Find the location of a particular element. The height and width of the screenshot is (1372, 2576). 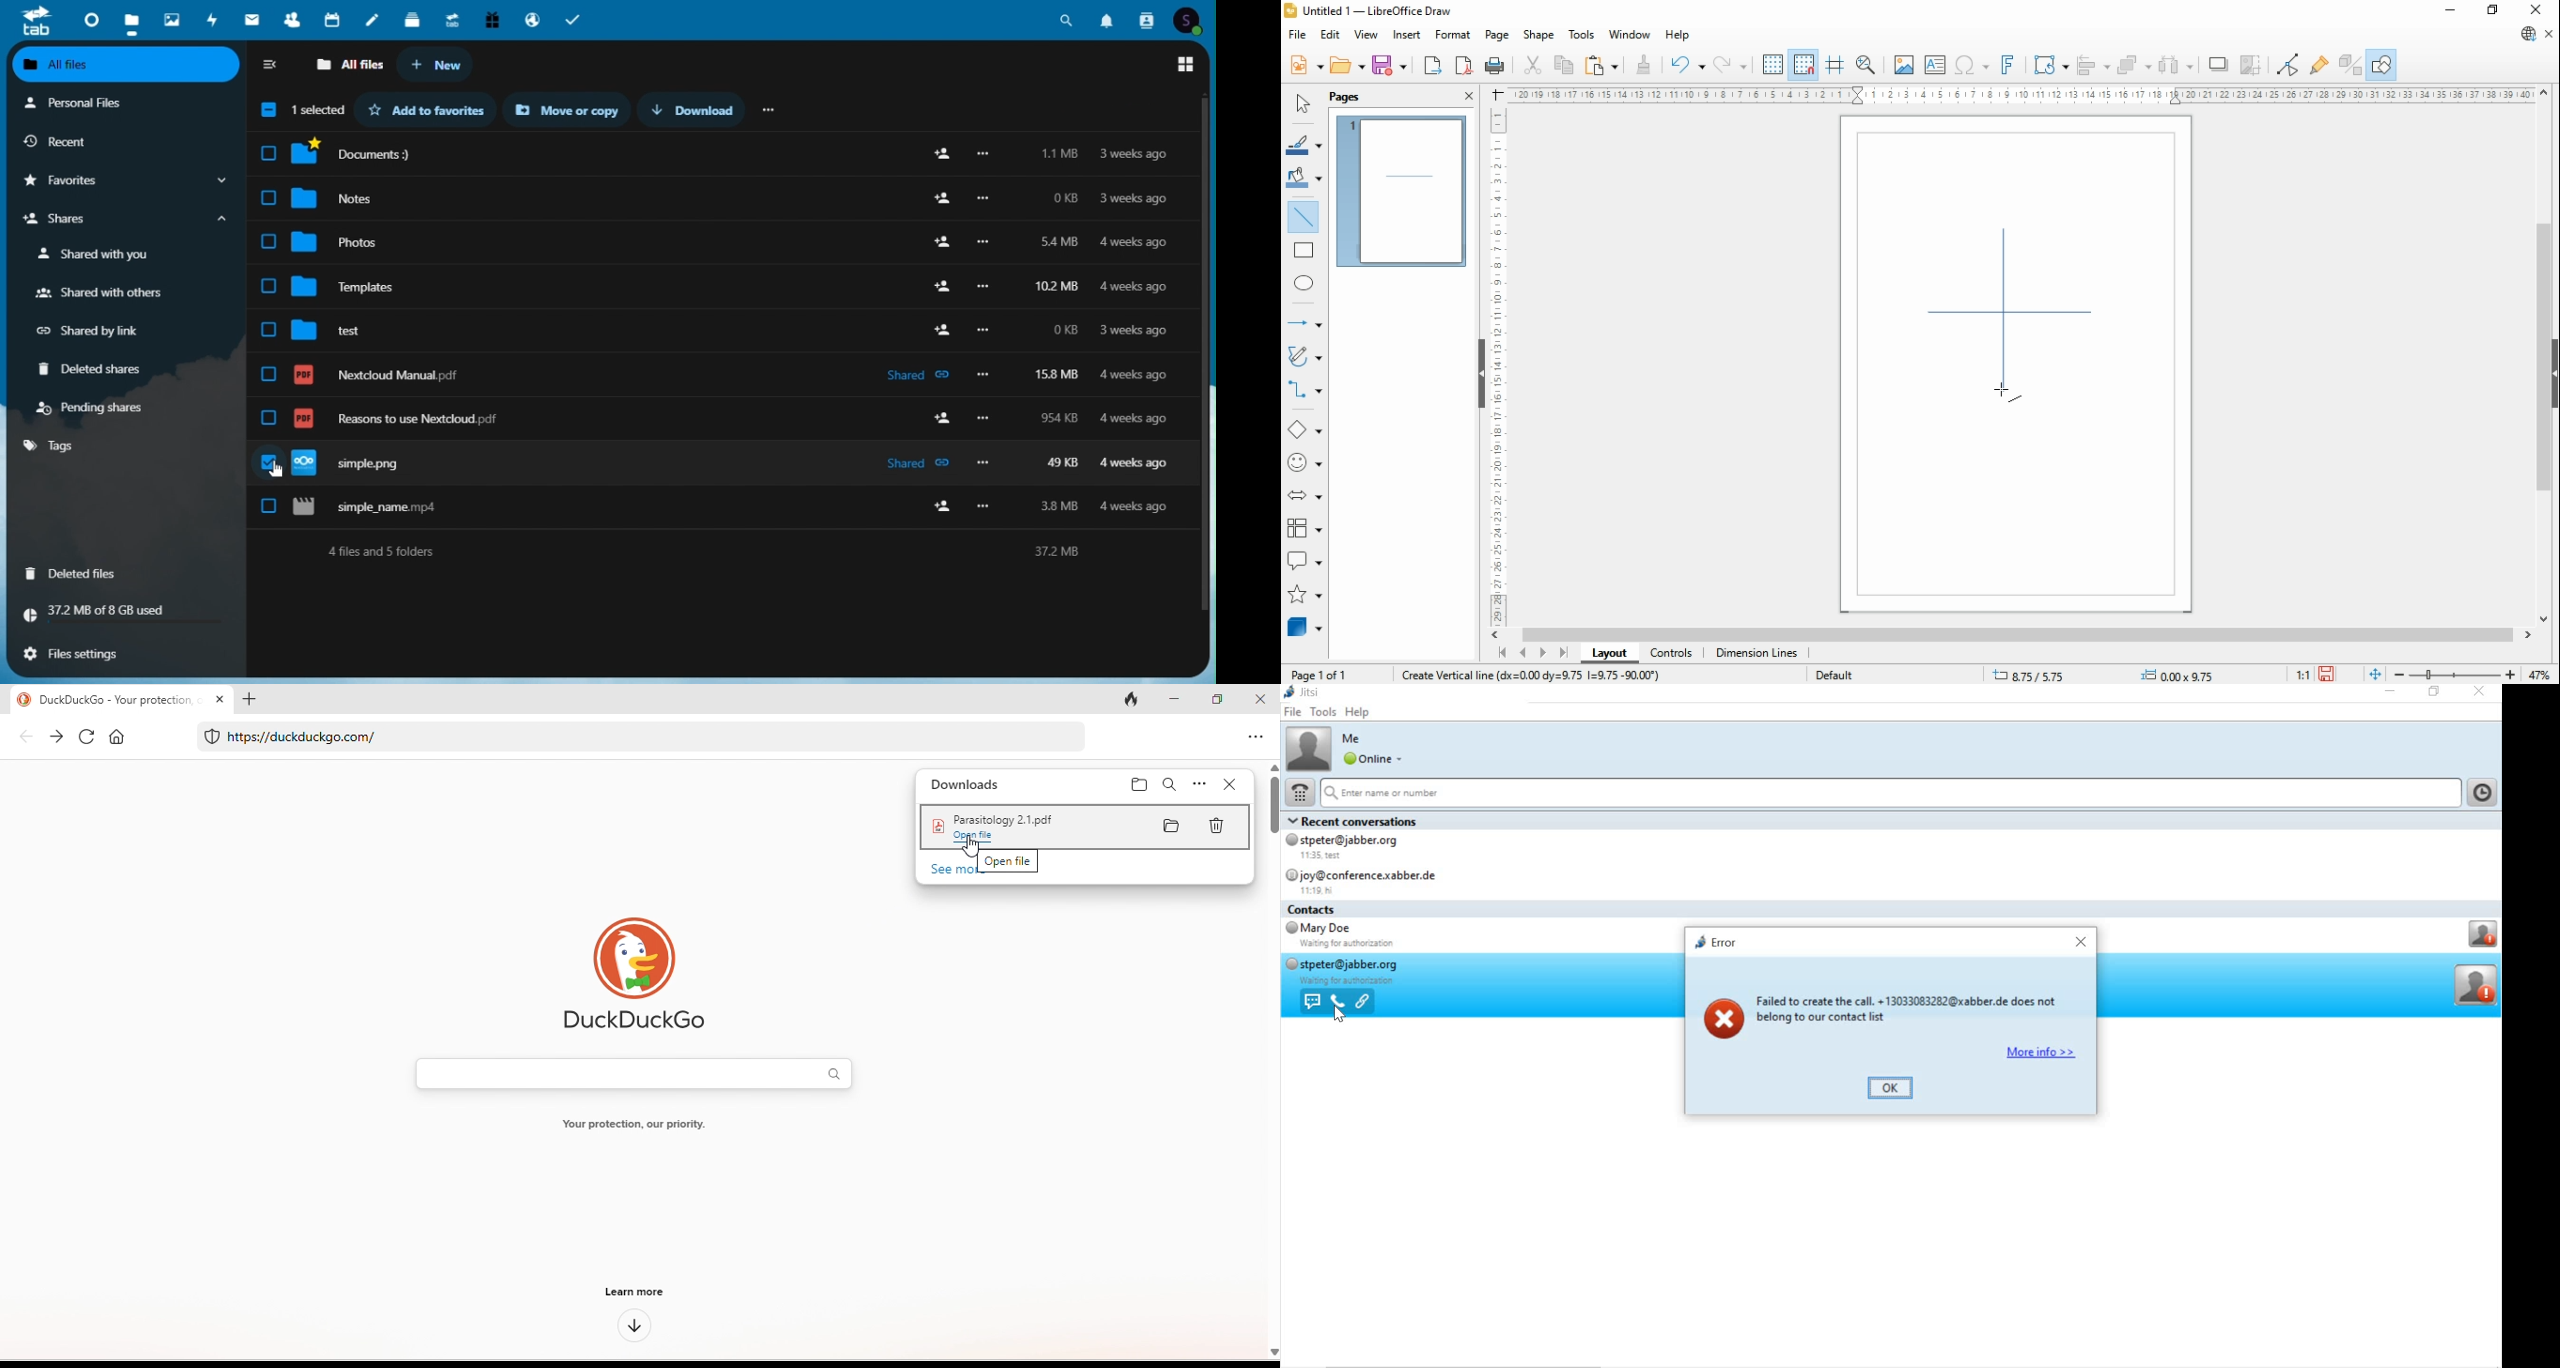

Recent conversations is located at coordinates (1360, 820).